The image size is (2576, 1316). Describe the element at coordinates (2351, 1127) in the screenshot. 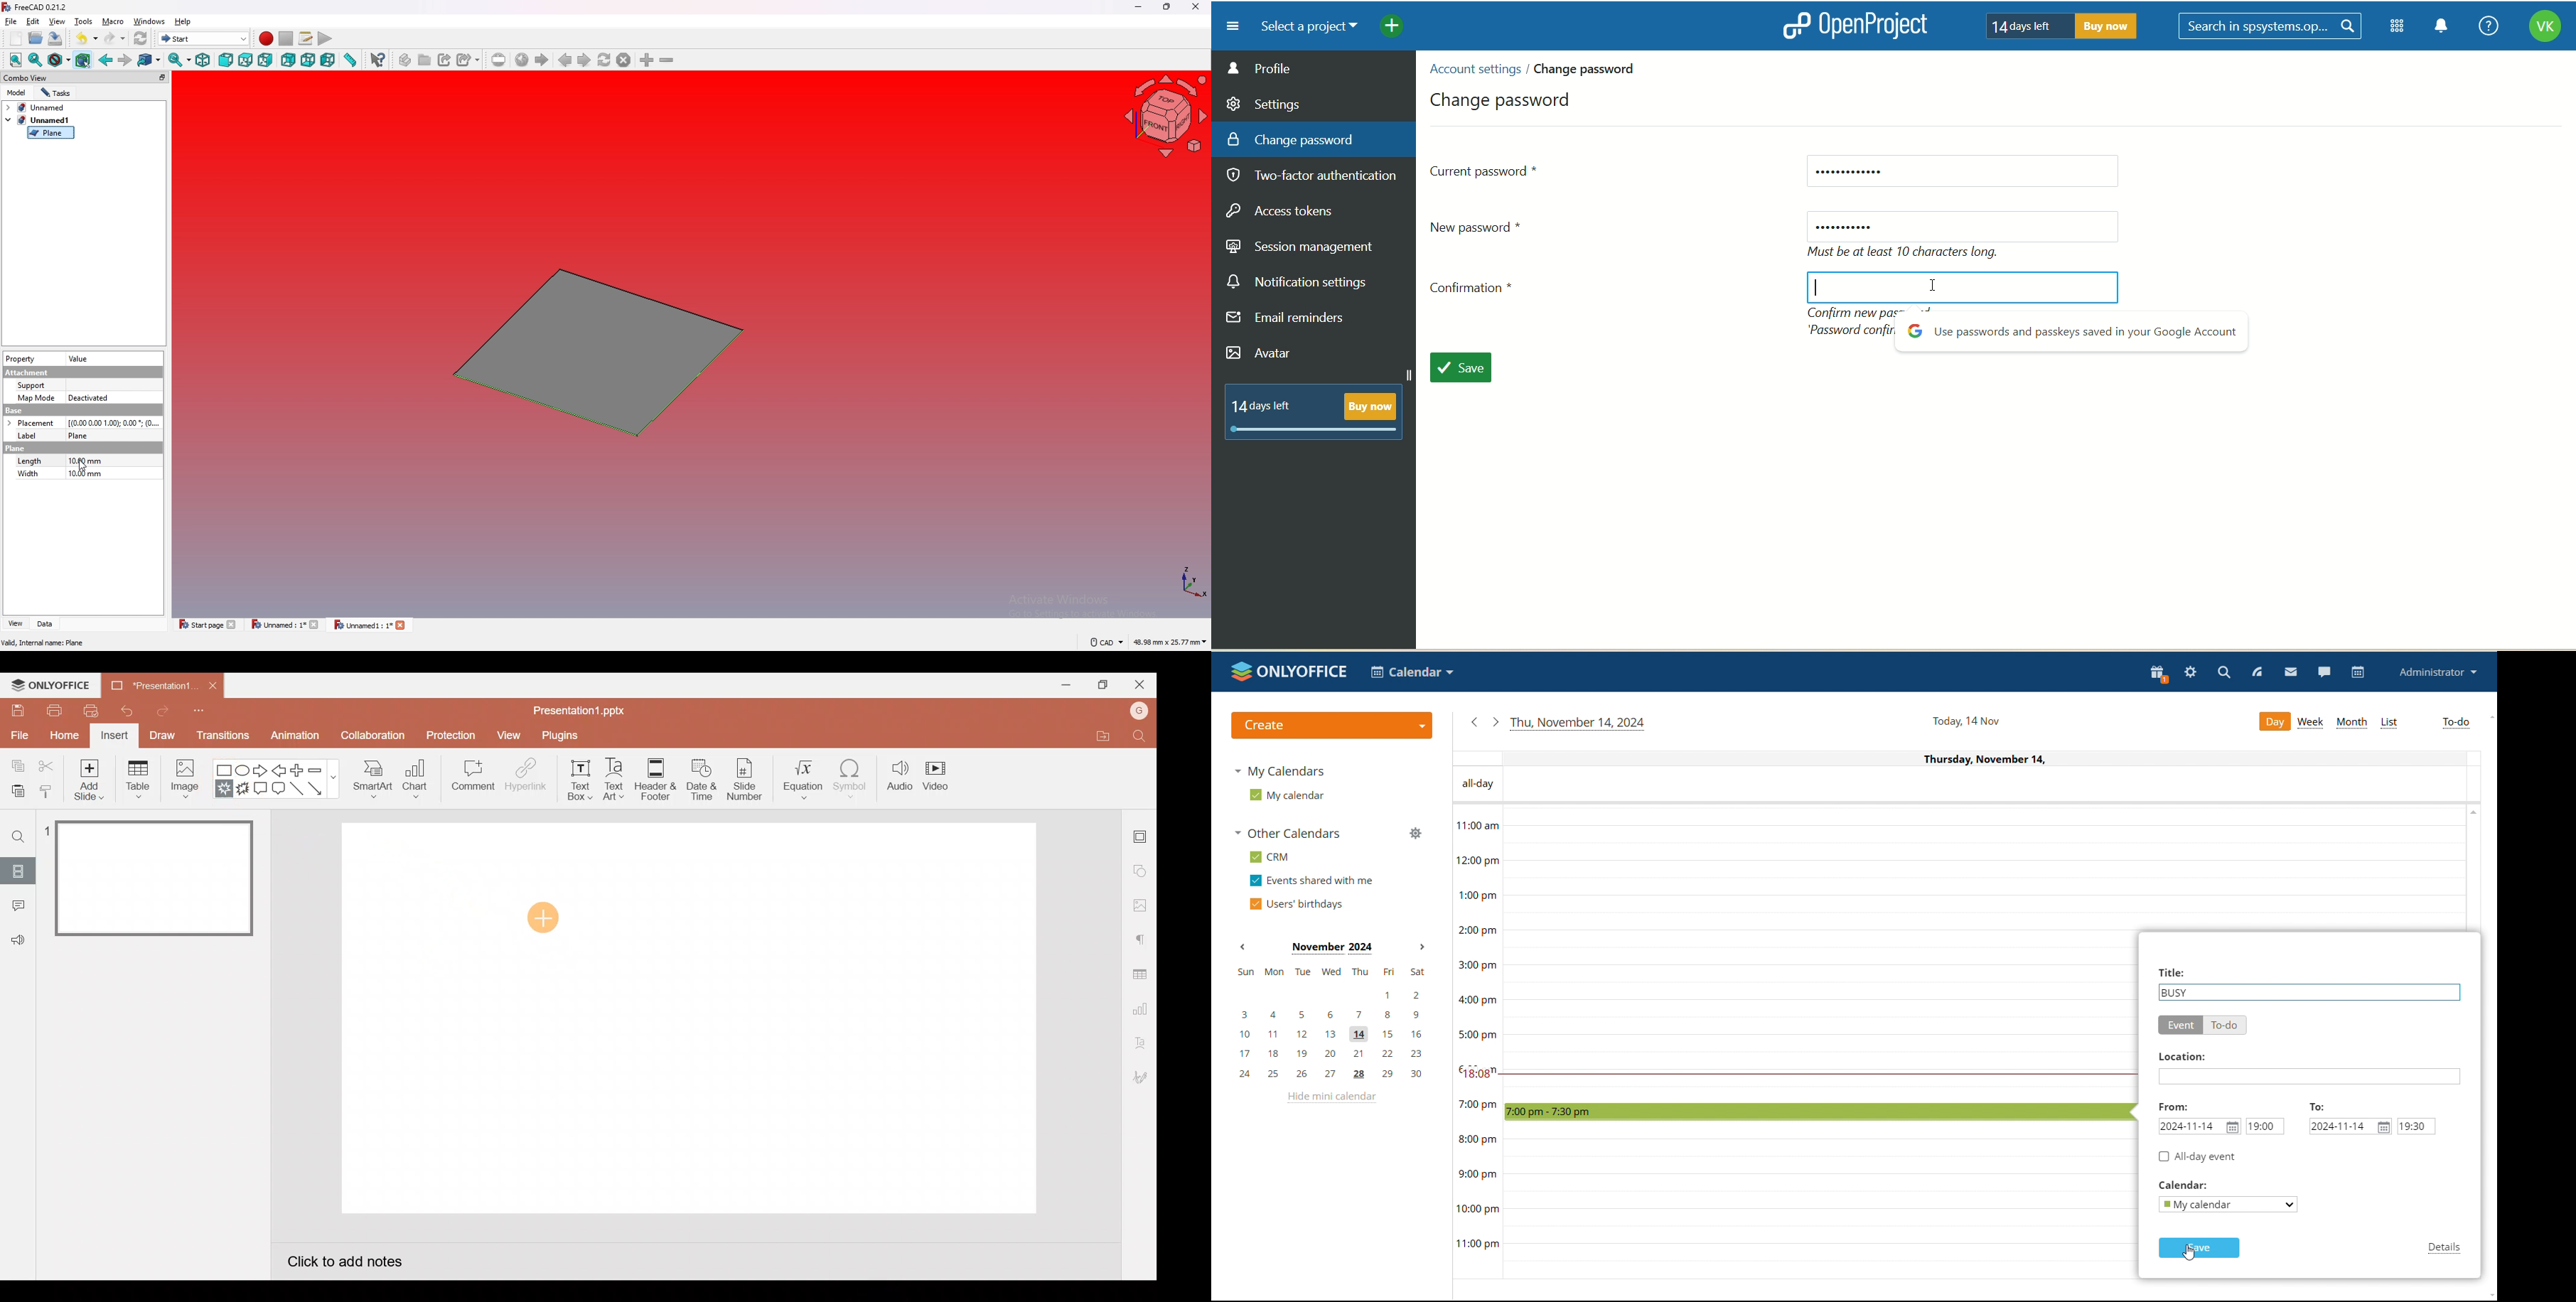

I see `end date` at that location.